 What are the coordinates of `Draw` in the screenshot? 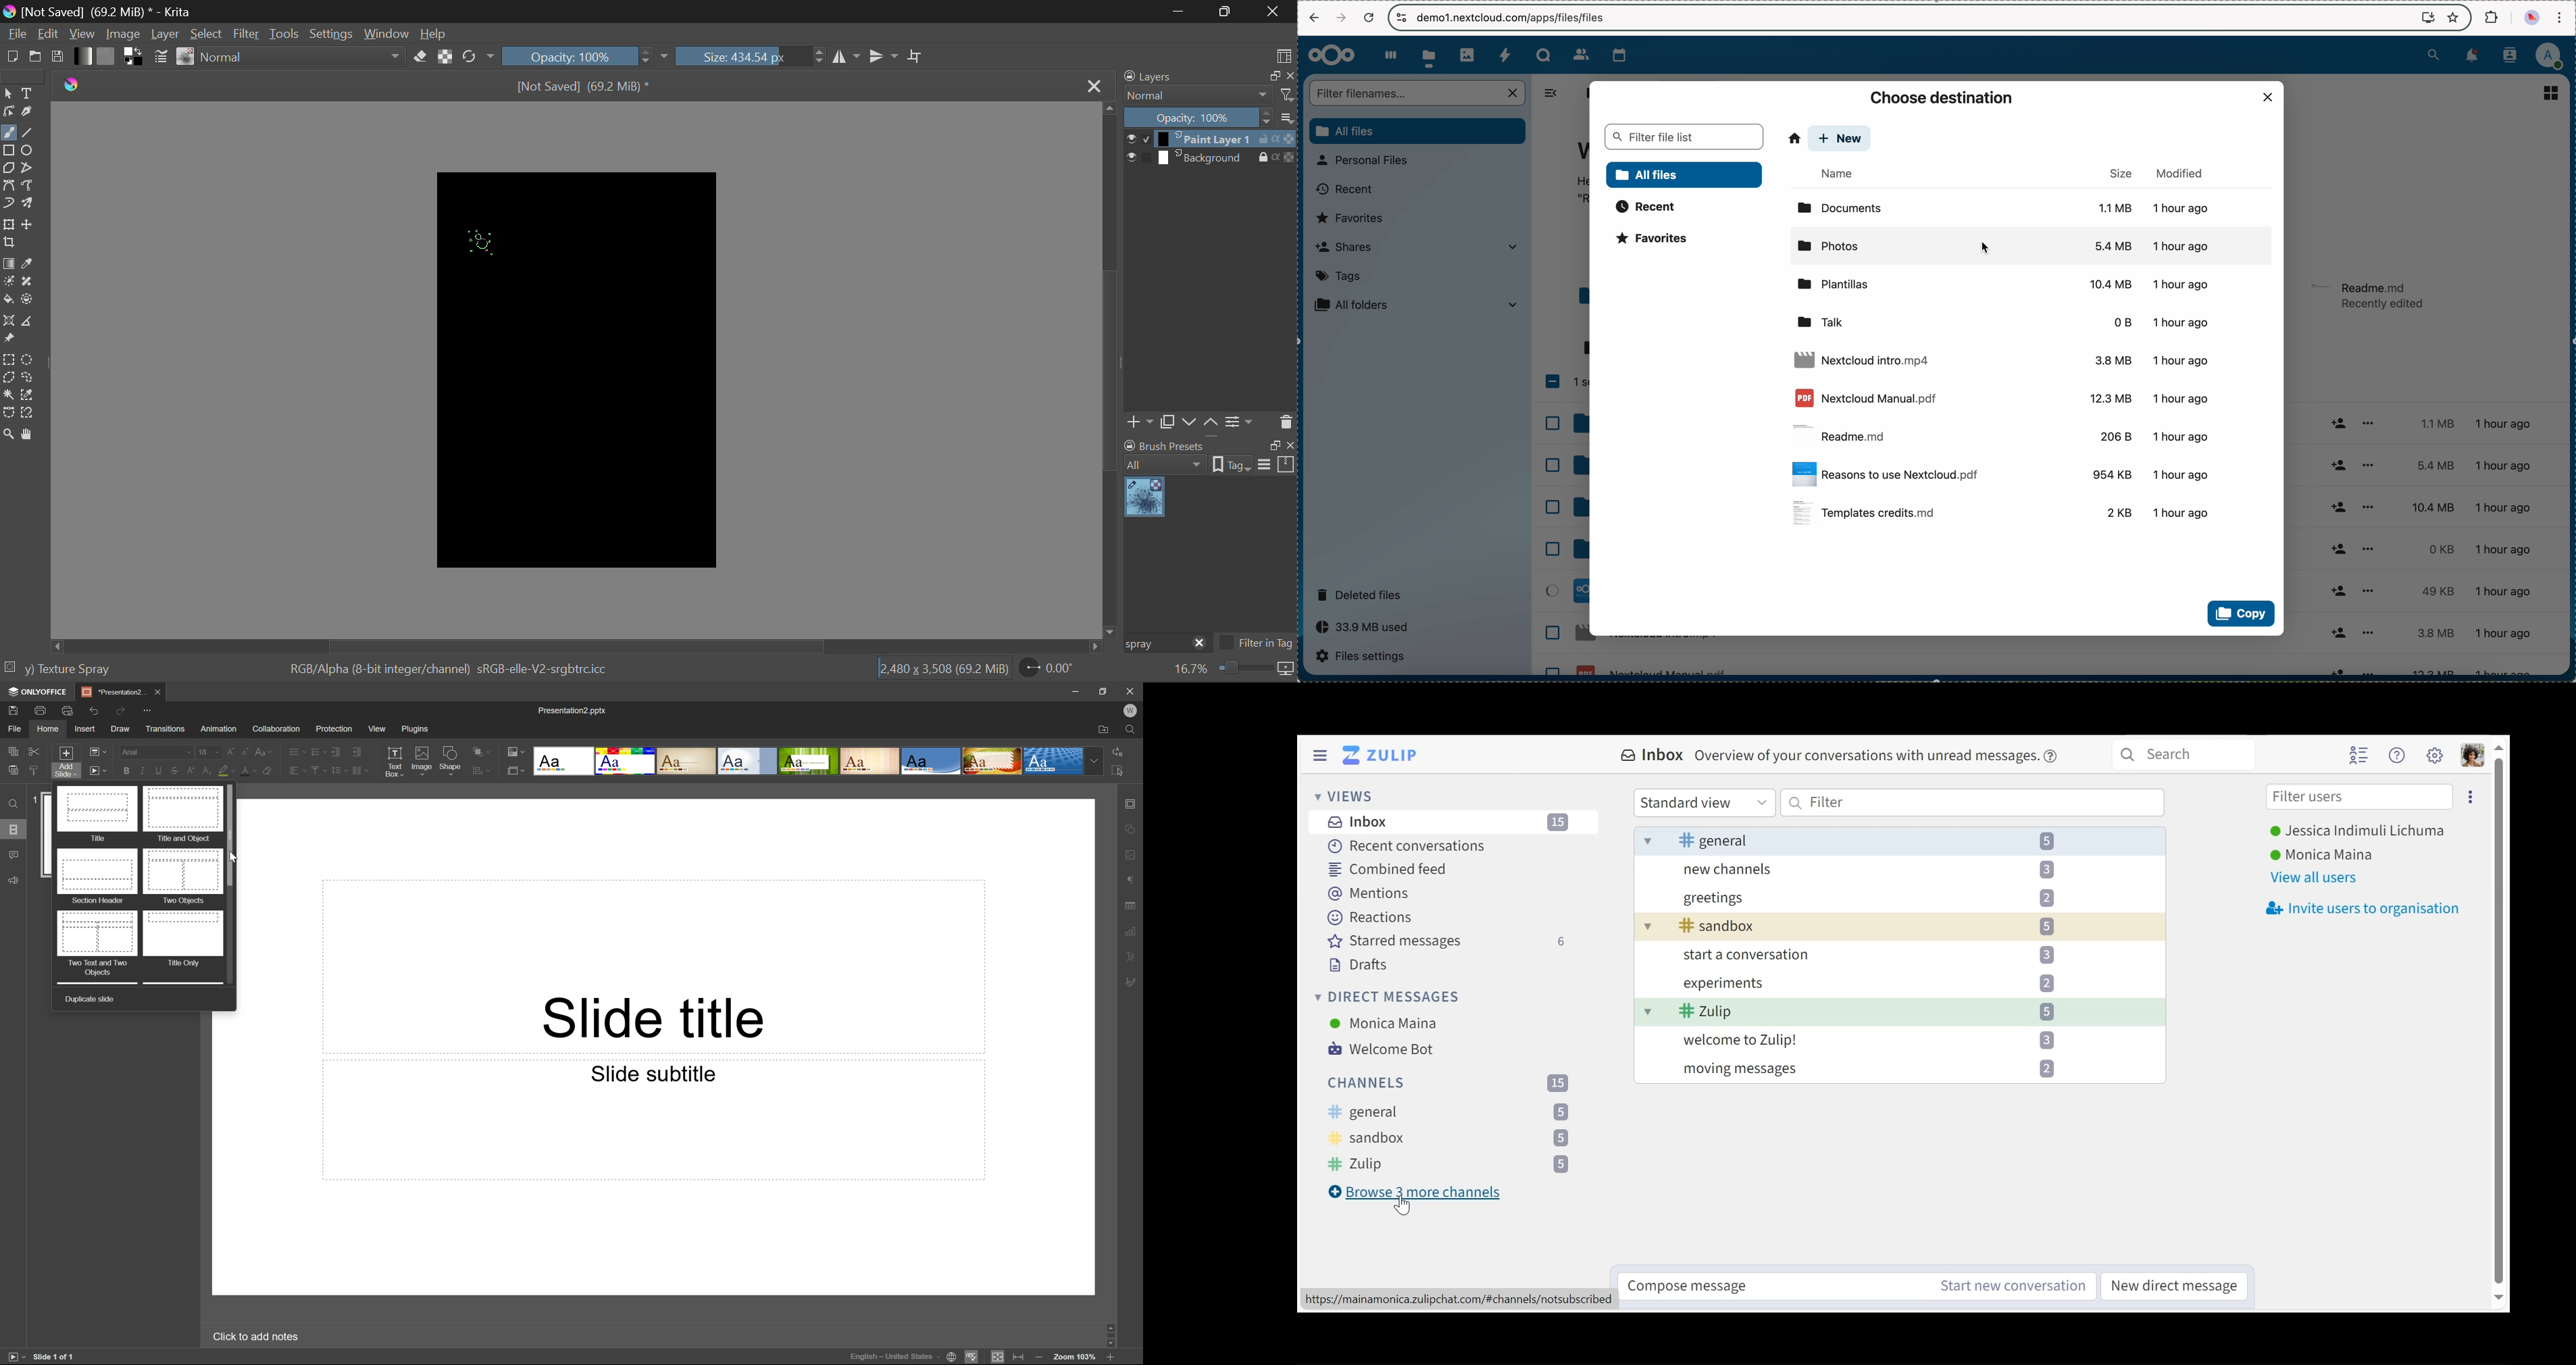 It's located at (119, 727).